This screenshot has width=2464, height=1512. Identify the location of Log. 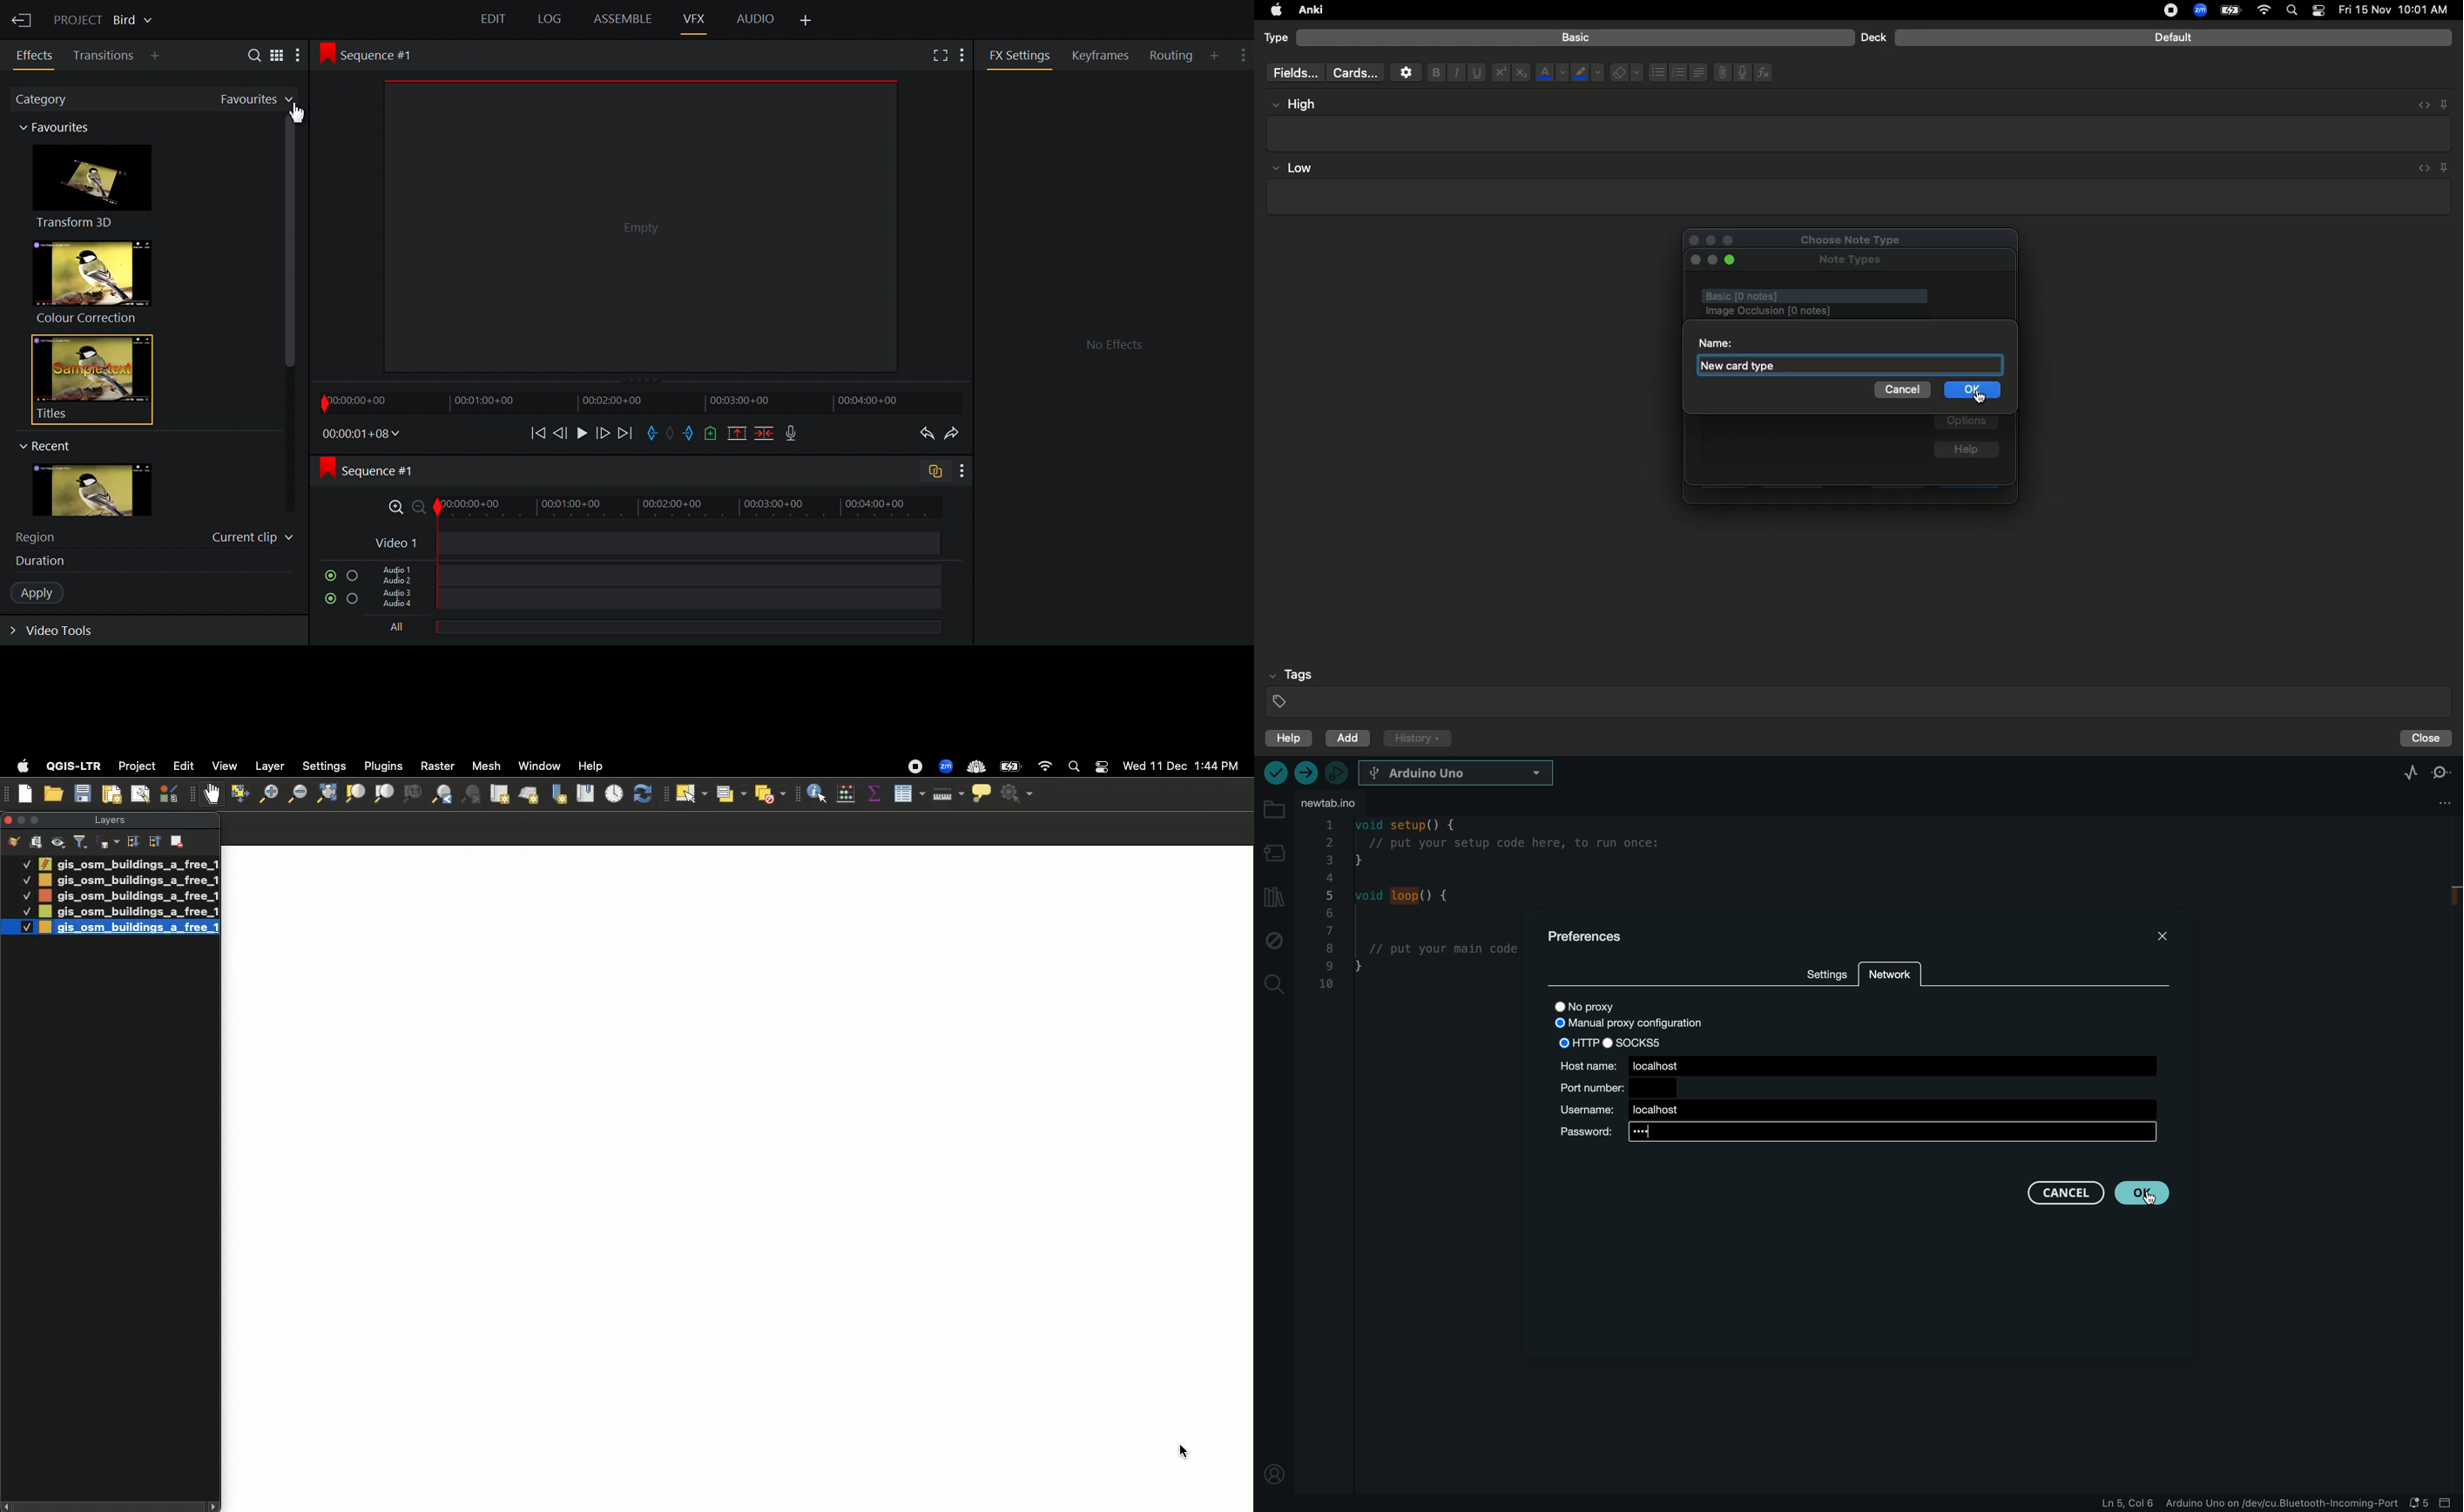
(547, 20).